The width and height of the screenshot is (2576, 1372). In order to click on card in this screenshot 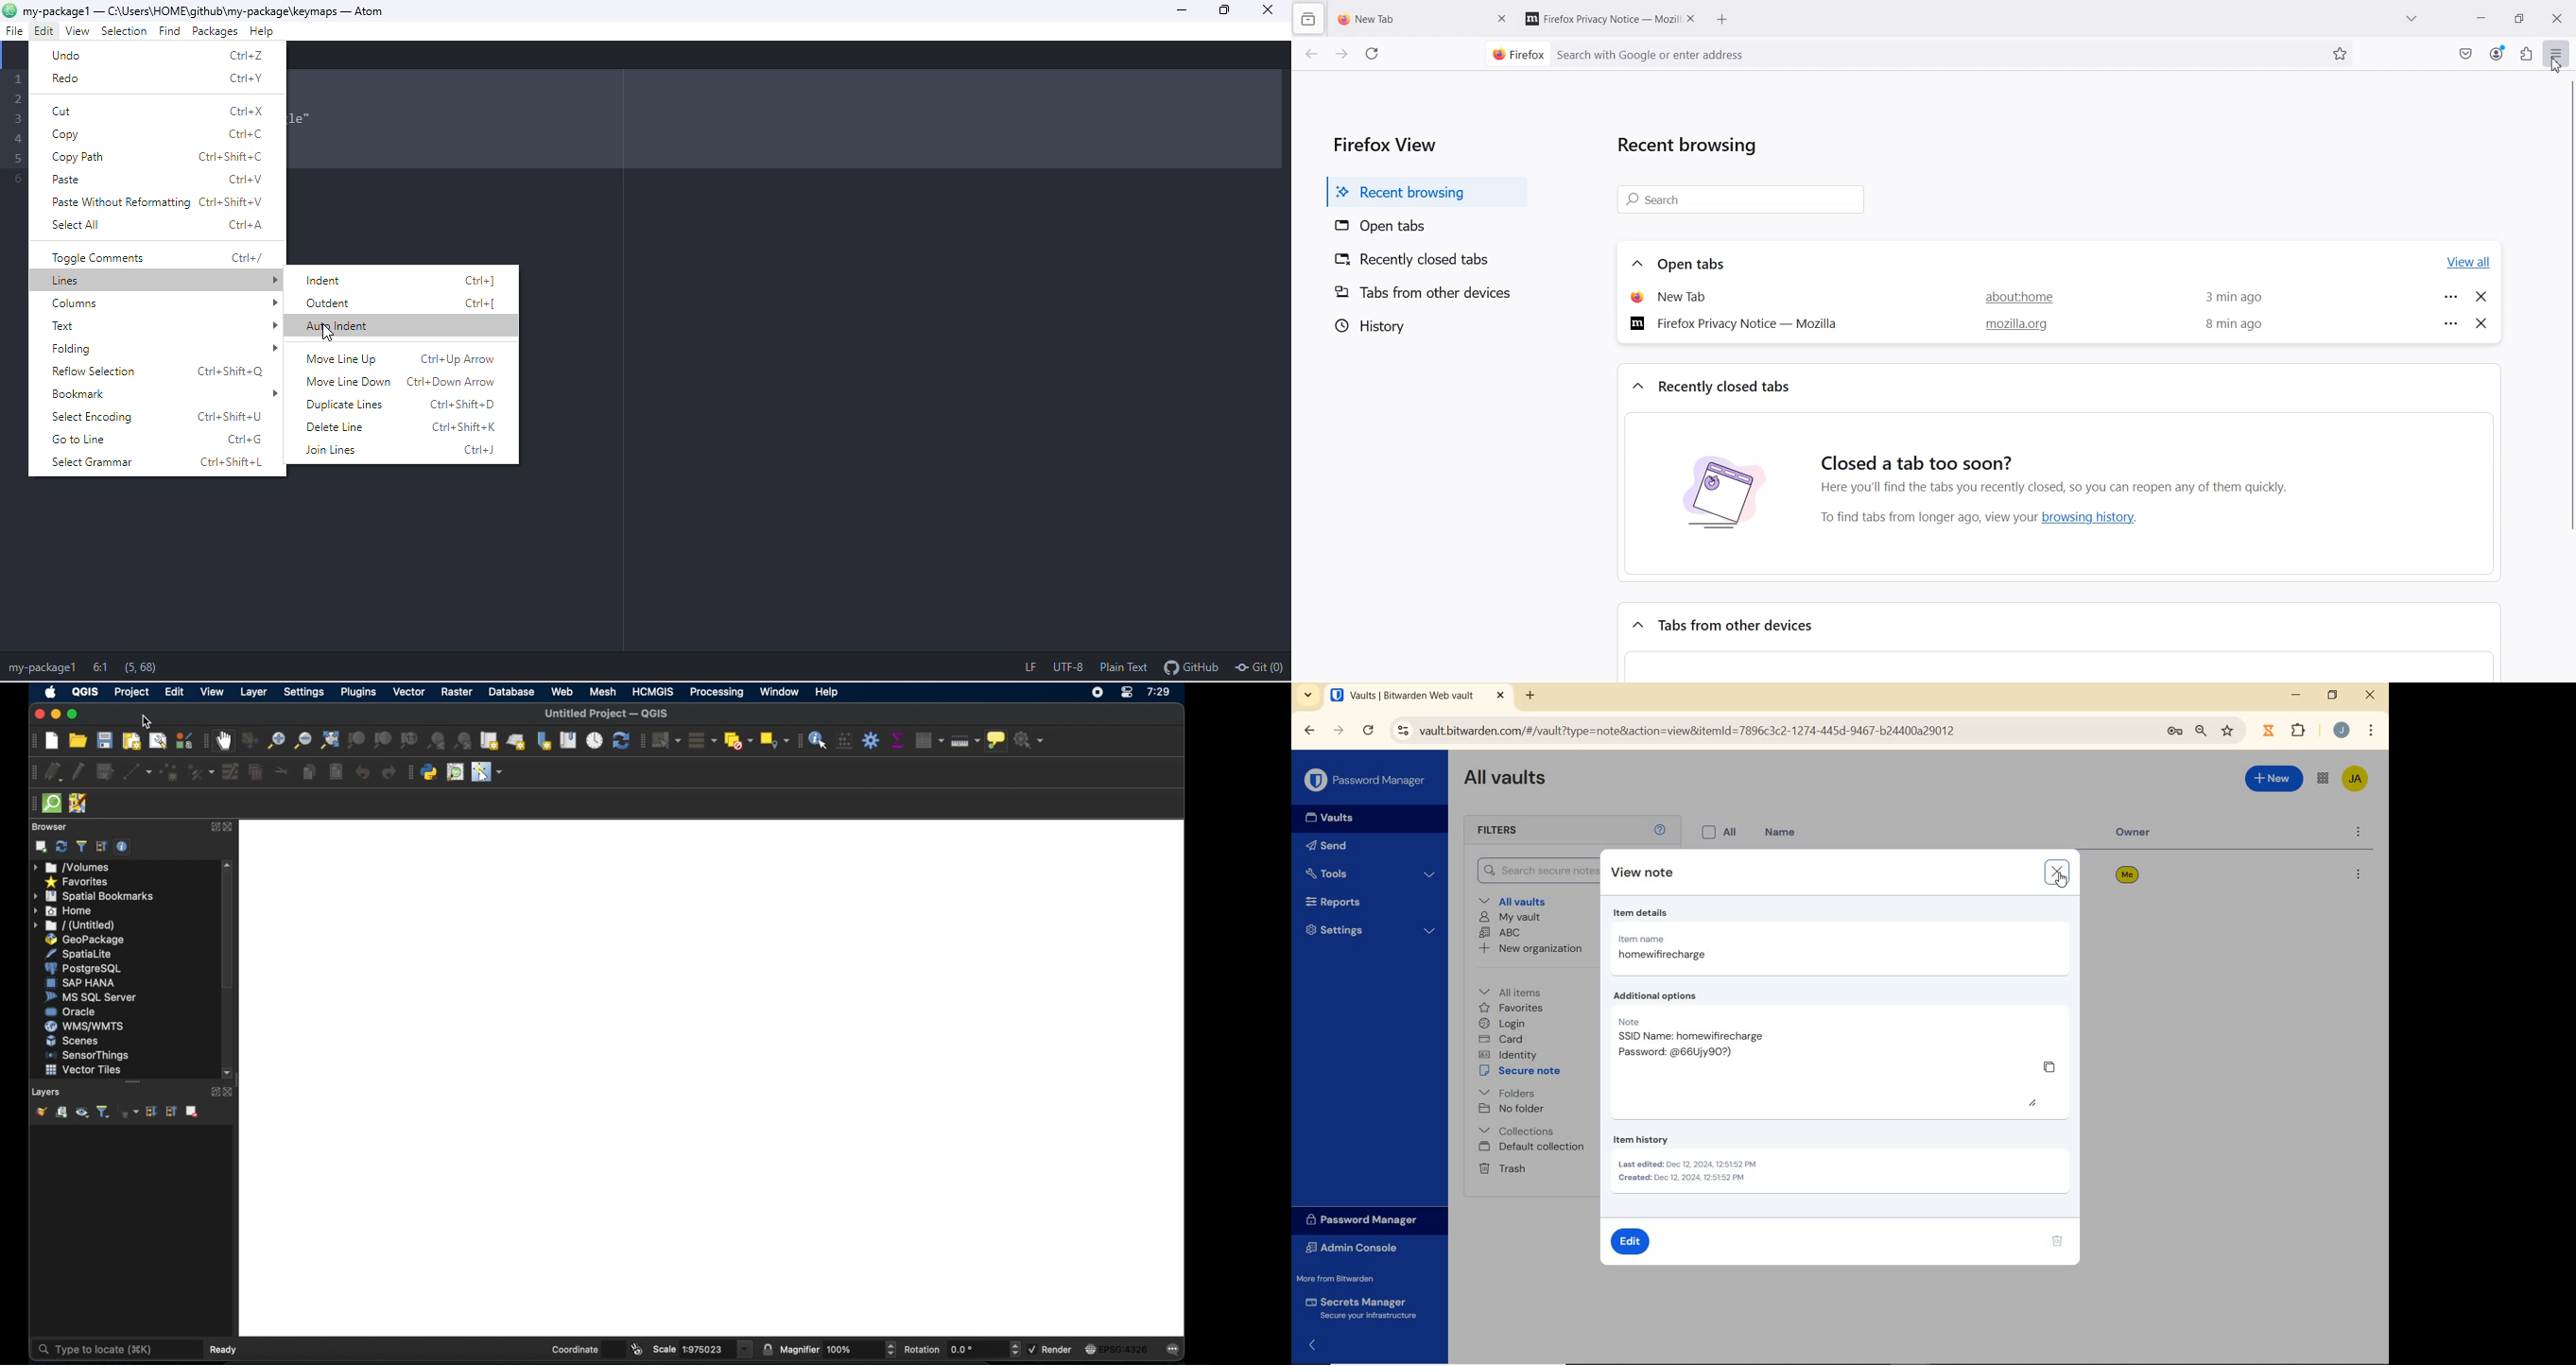, I will do `click(1503, 1039)`.